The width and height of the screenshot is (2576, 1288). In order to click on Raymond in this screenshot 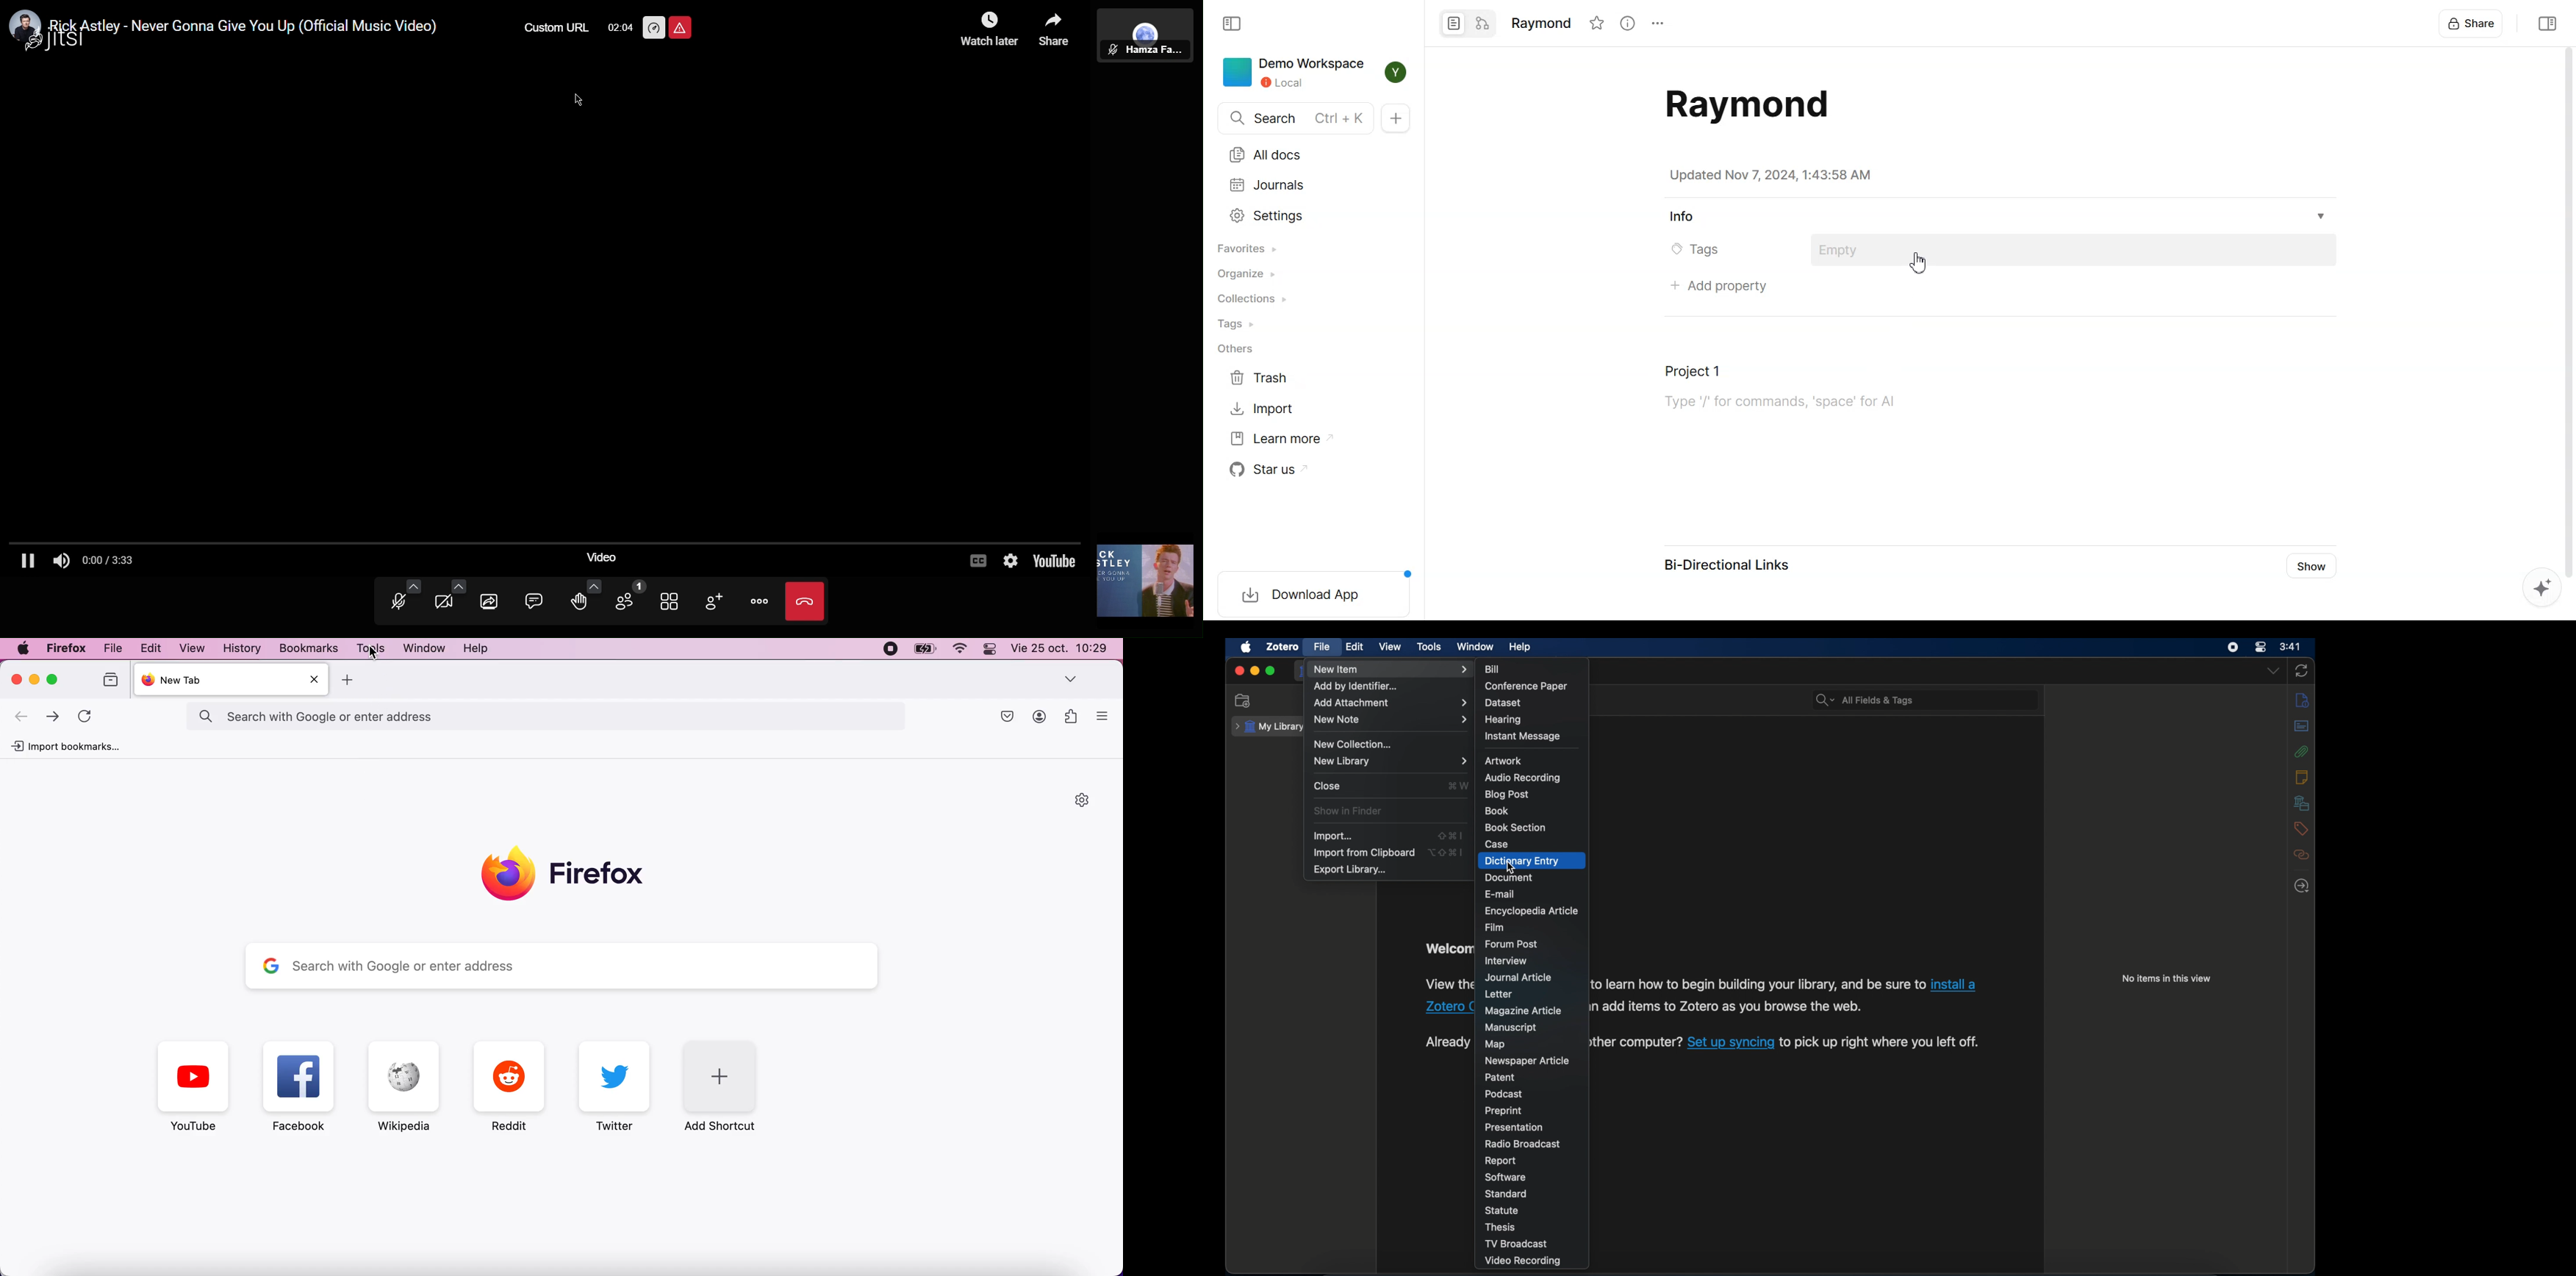, I will do `click(1540, 21)`.